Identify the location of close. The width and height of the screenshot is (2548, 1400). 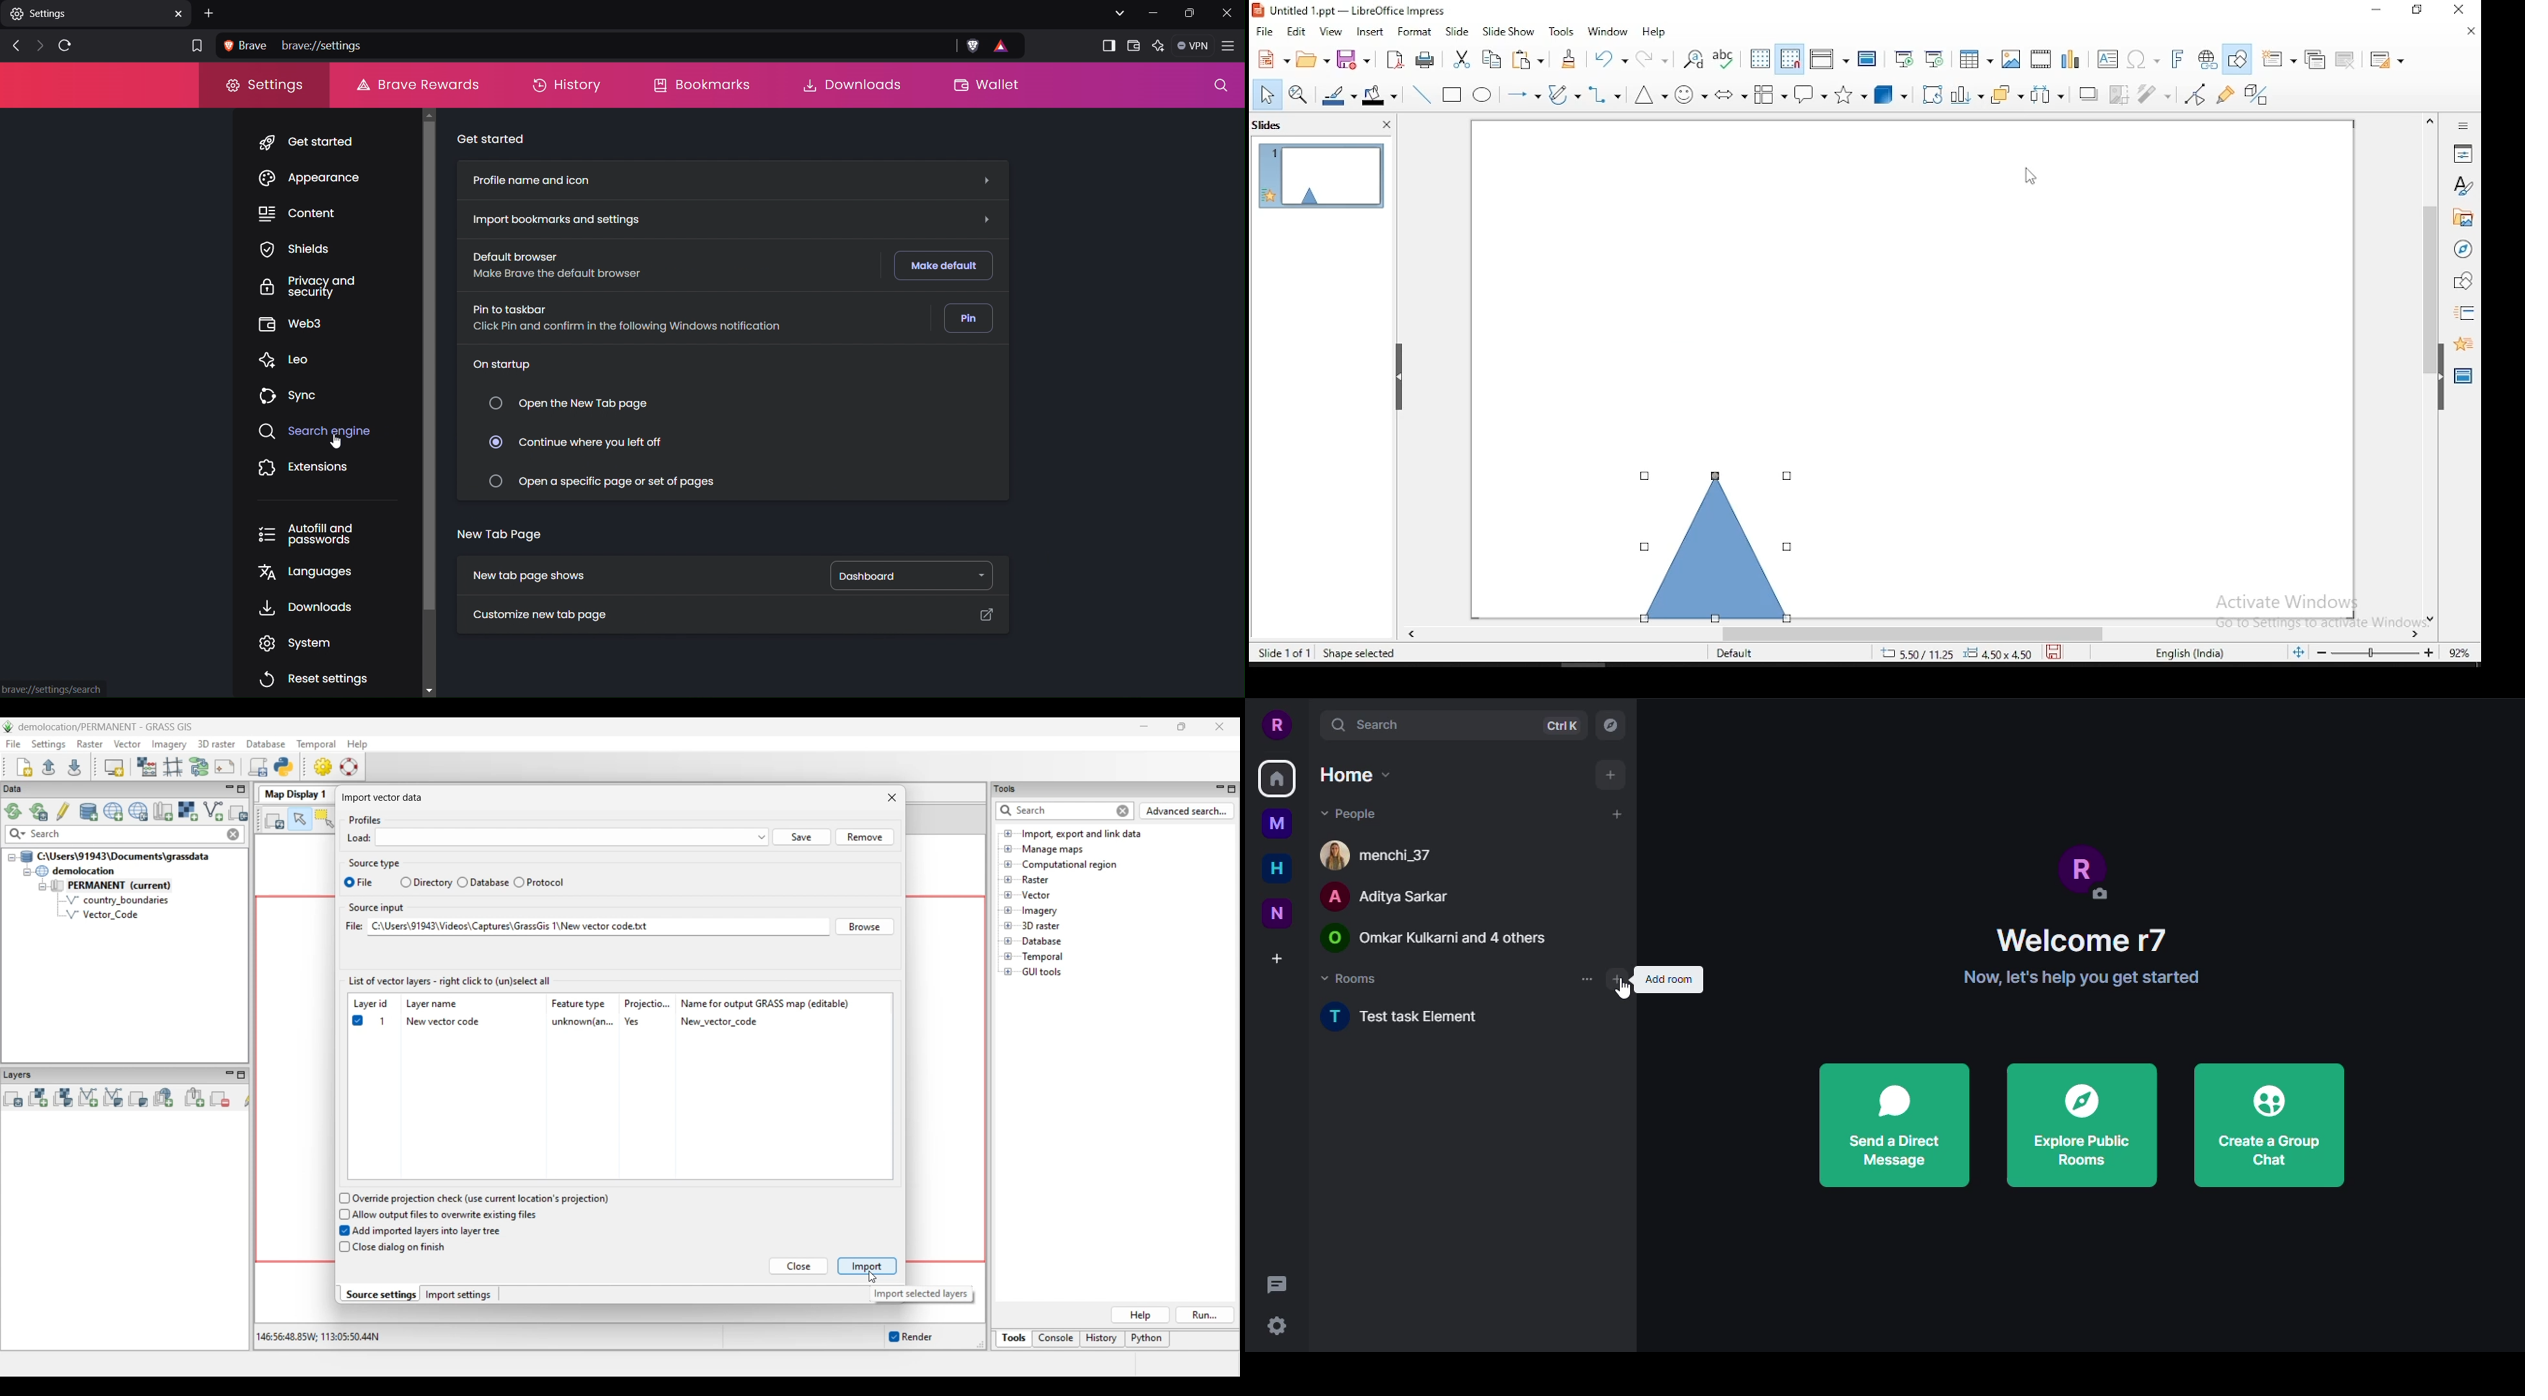
(2467, 8).